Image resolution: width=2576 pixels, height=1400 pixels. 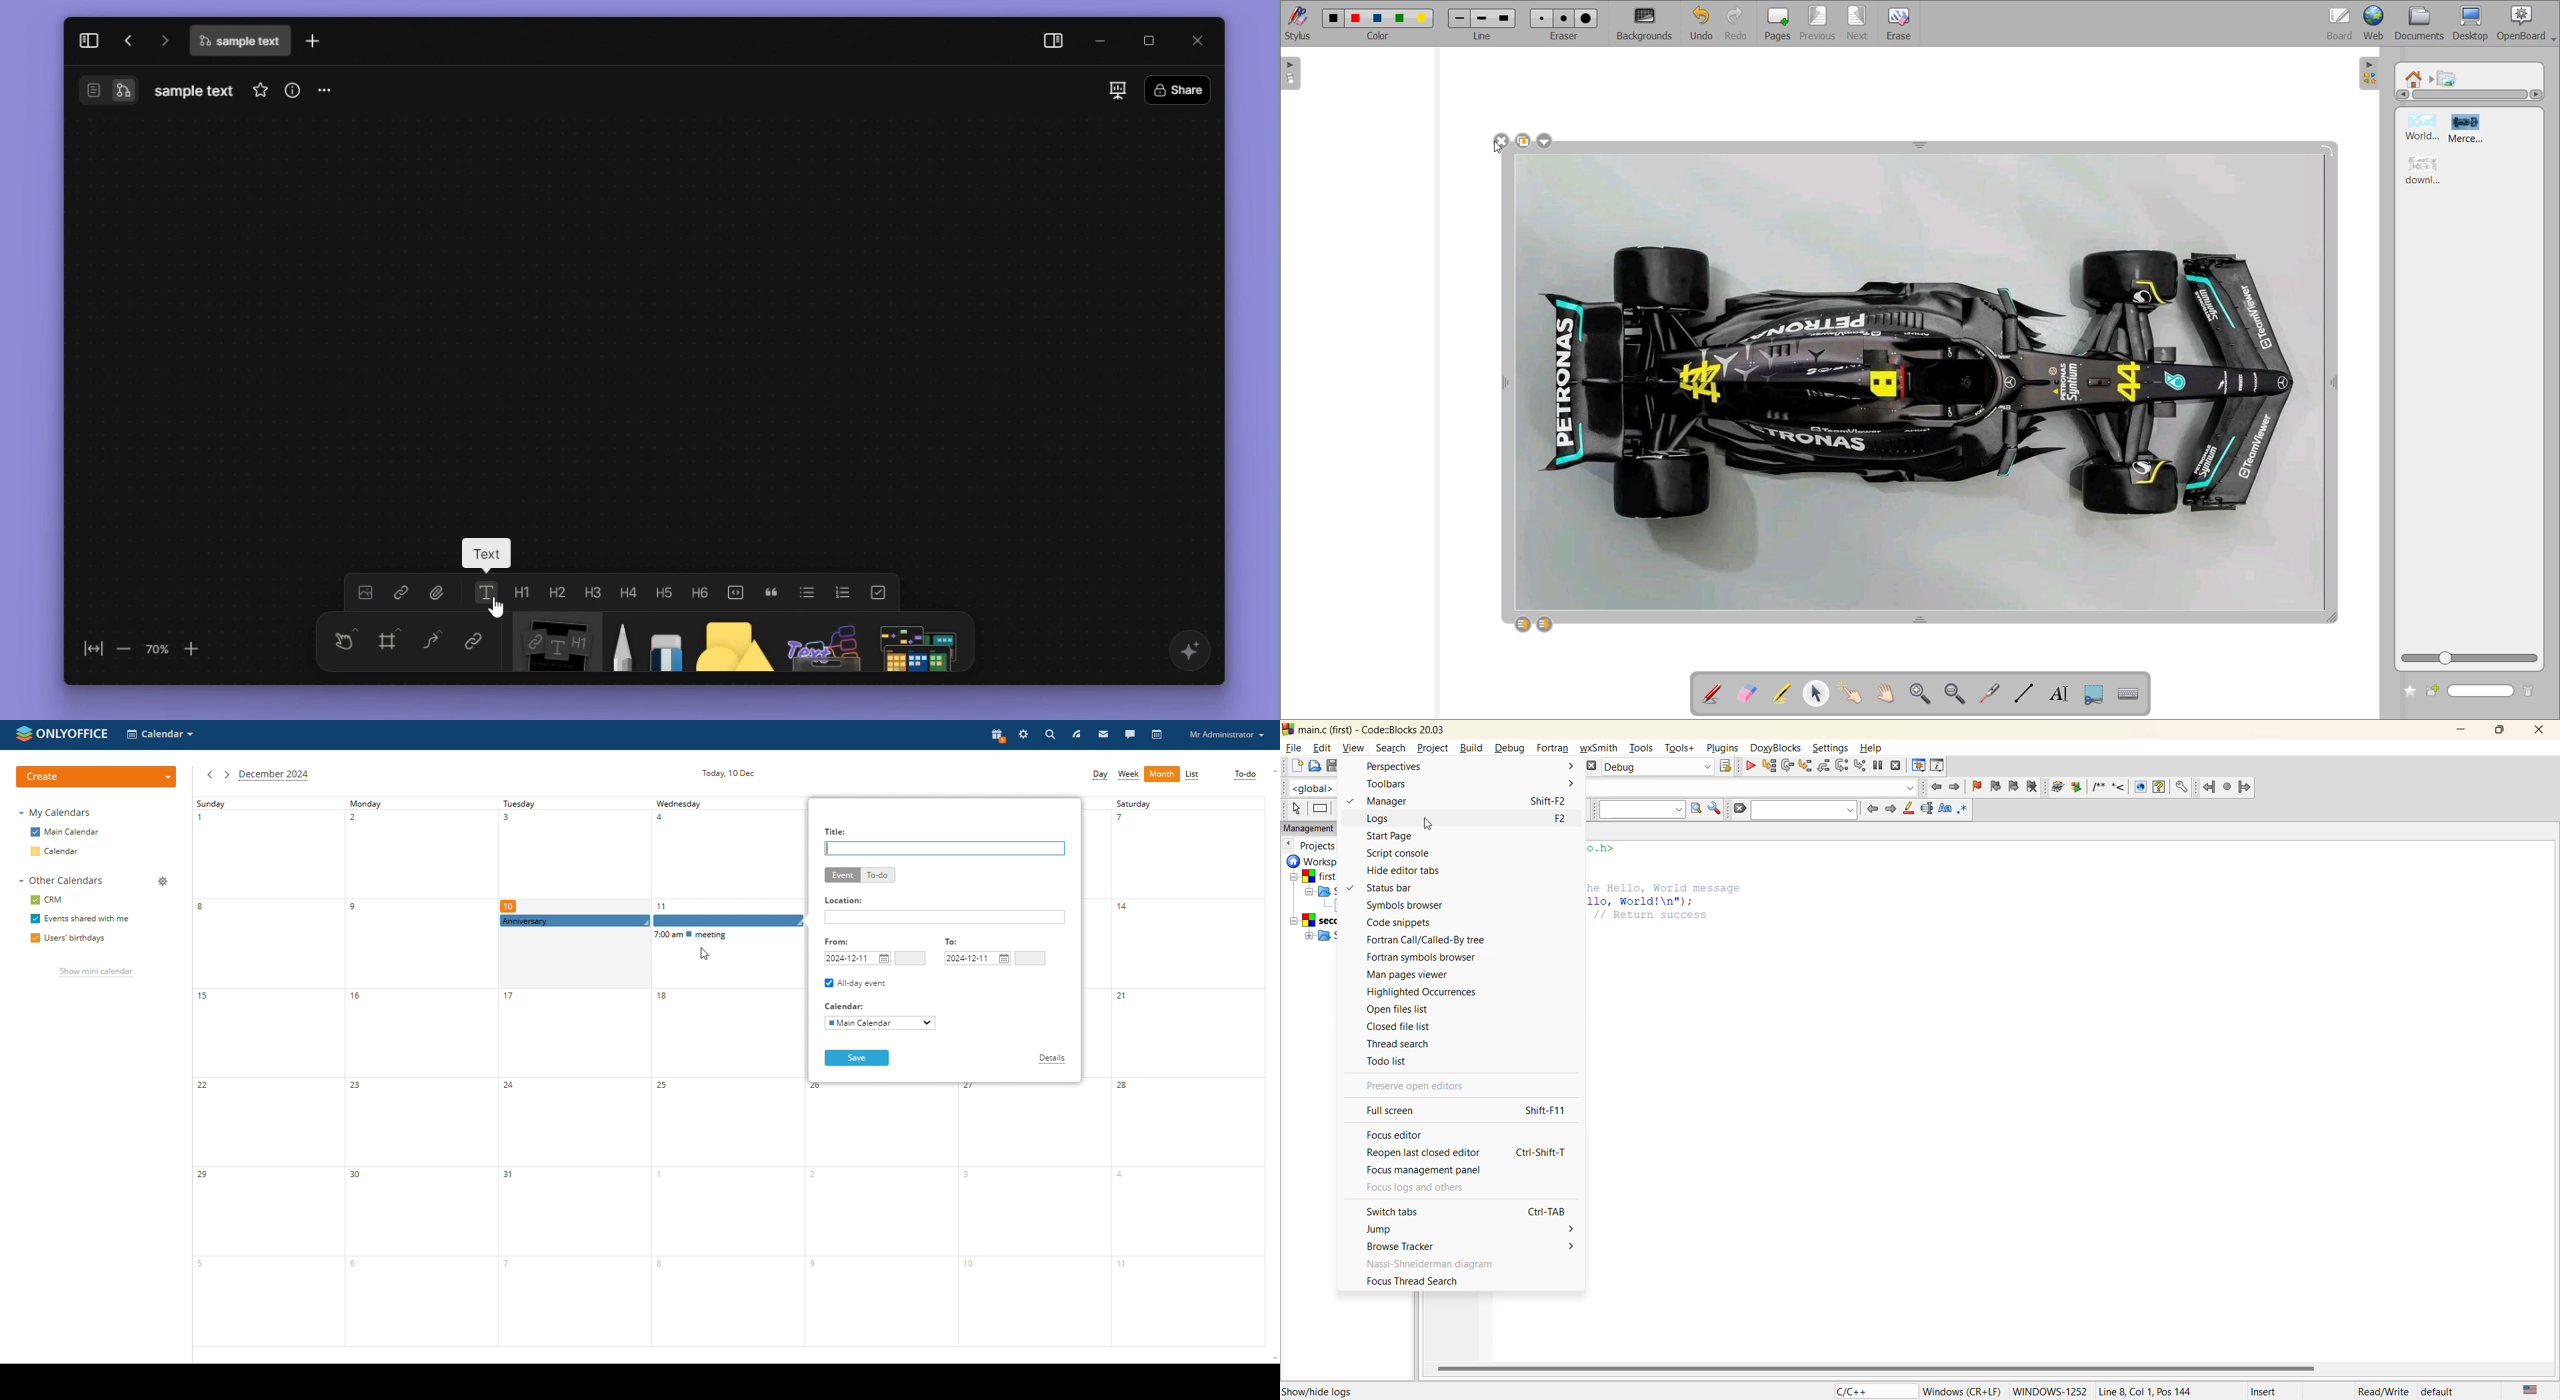 What do you see at coordinates (1297, 24) in the screenshot?
I see `stylus` at bounding box center [1297, 24].